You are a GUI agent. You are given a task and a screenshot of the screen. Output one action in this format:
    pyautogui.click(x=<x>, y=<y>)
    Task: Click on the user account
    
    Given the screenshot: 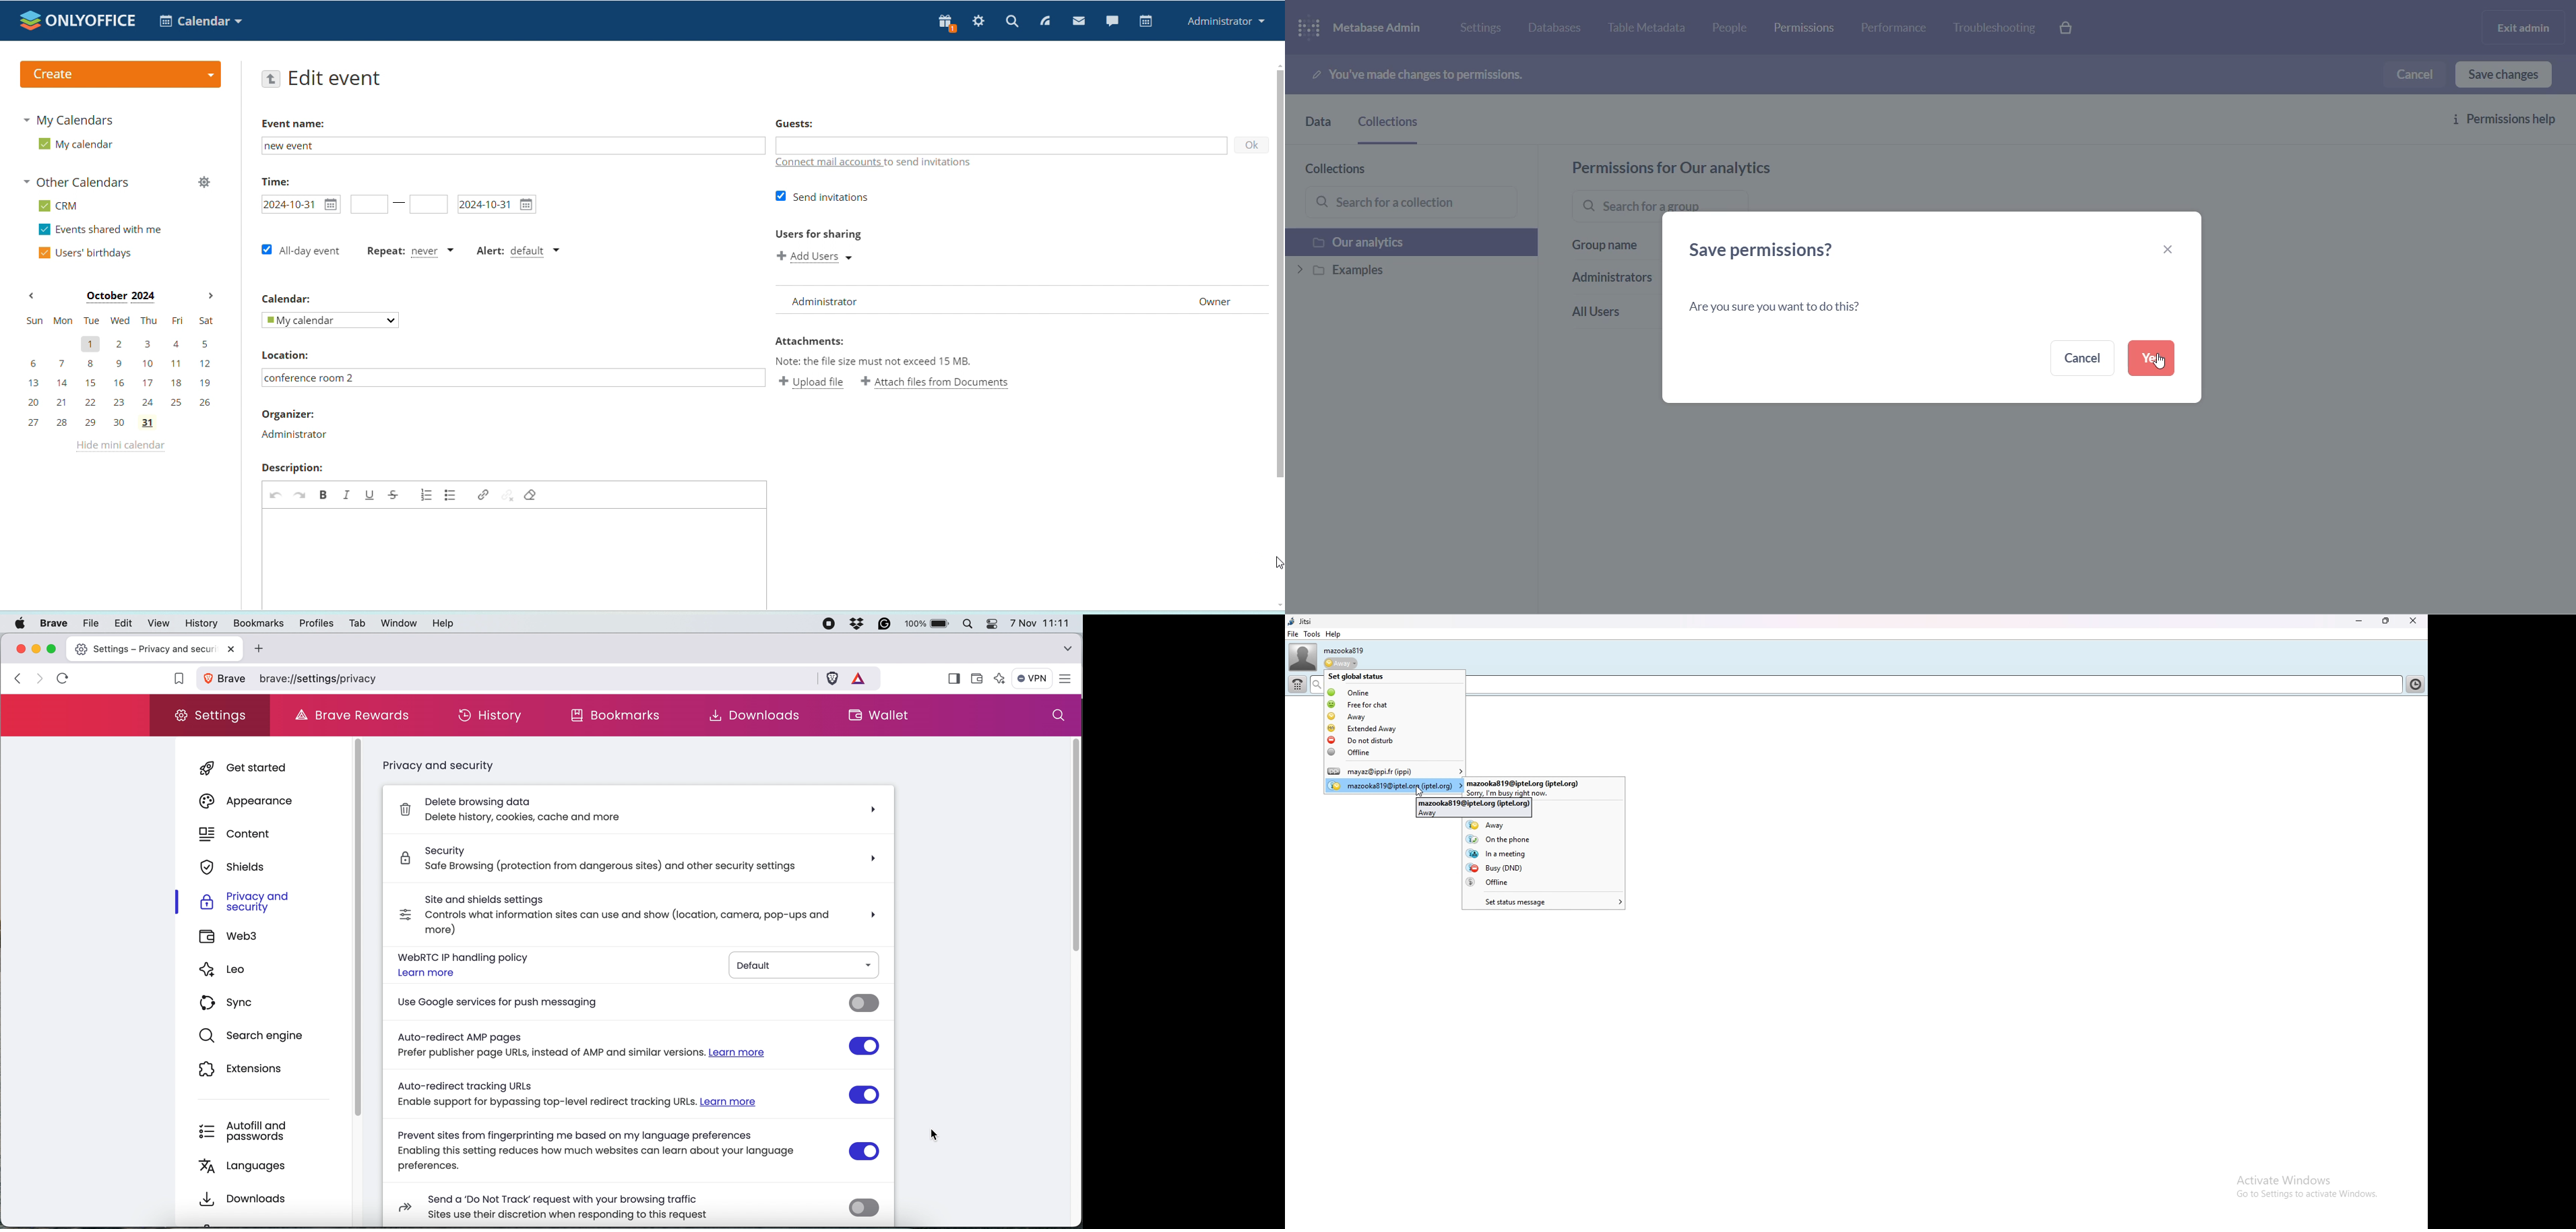 What is the action you would take?
    pyautogui.click(x=1395, y=772)
    